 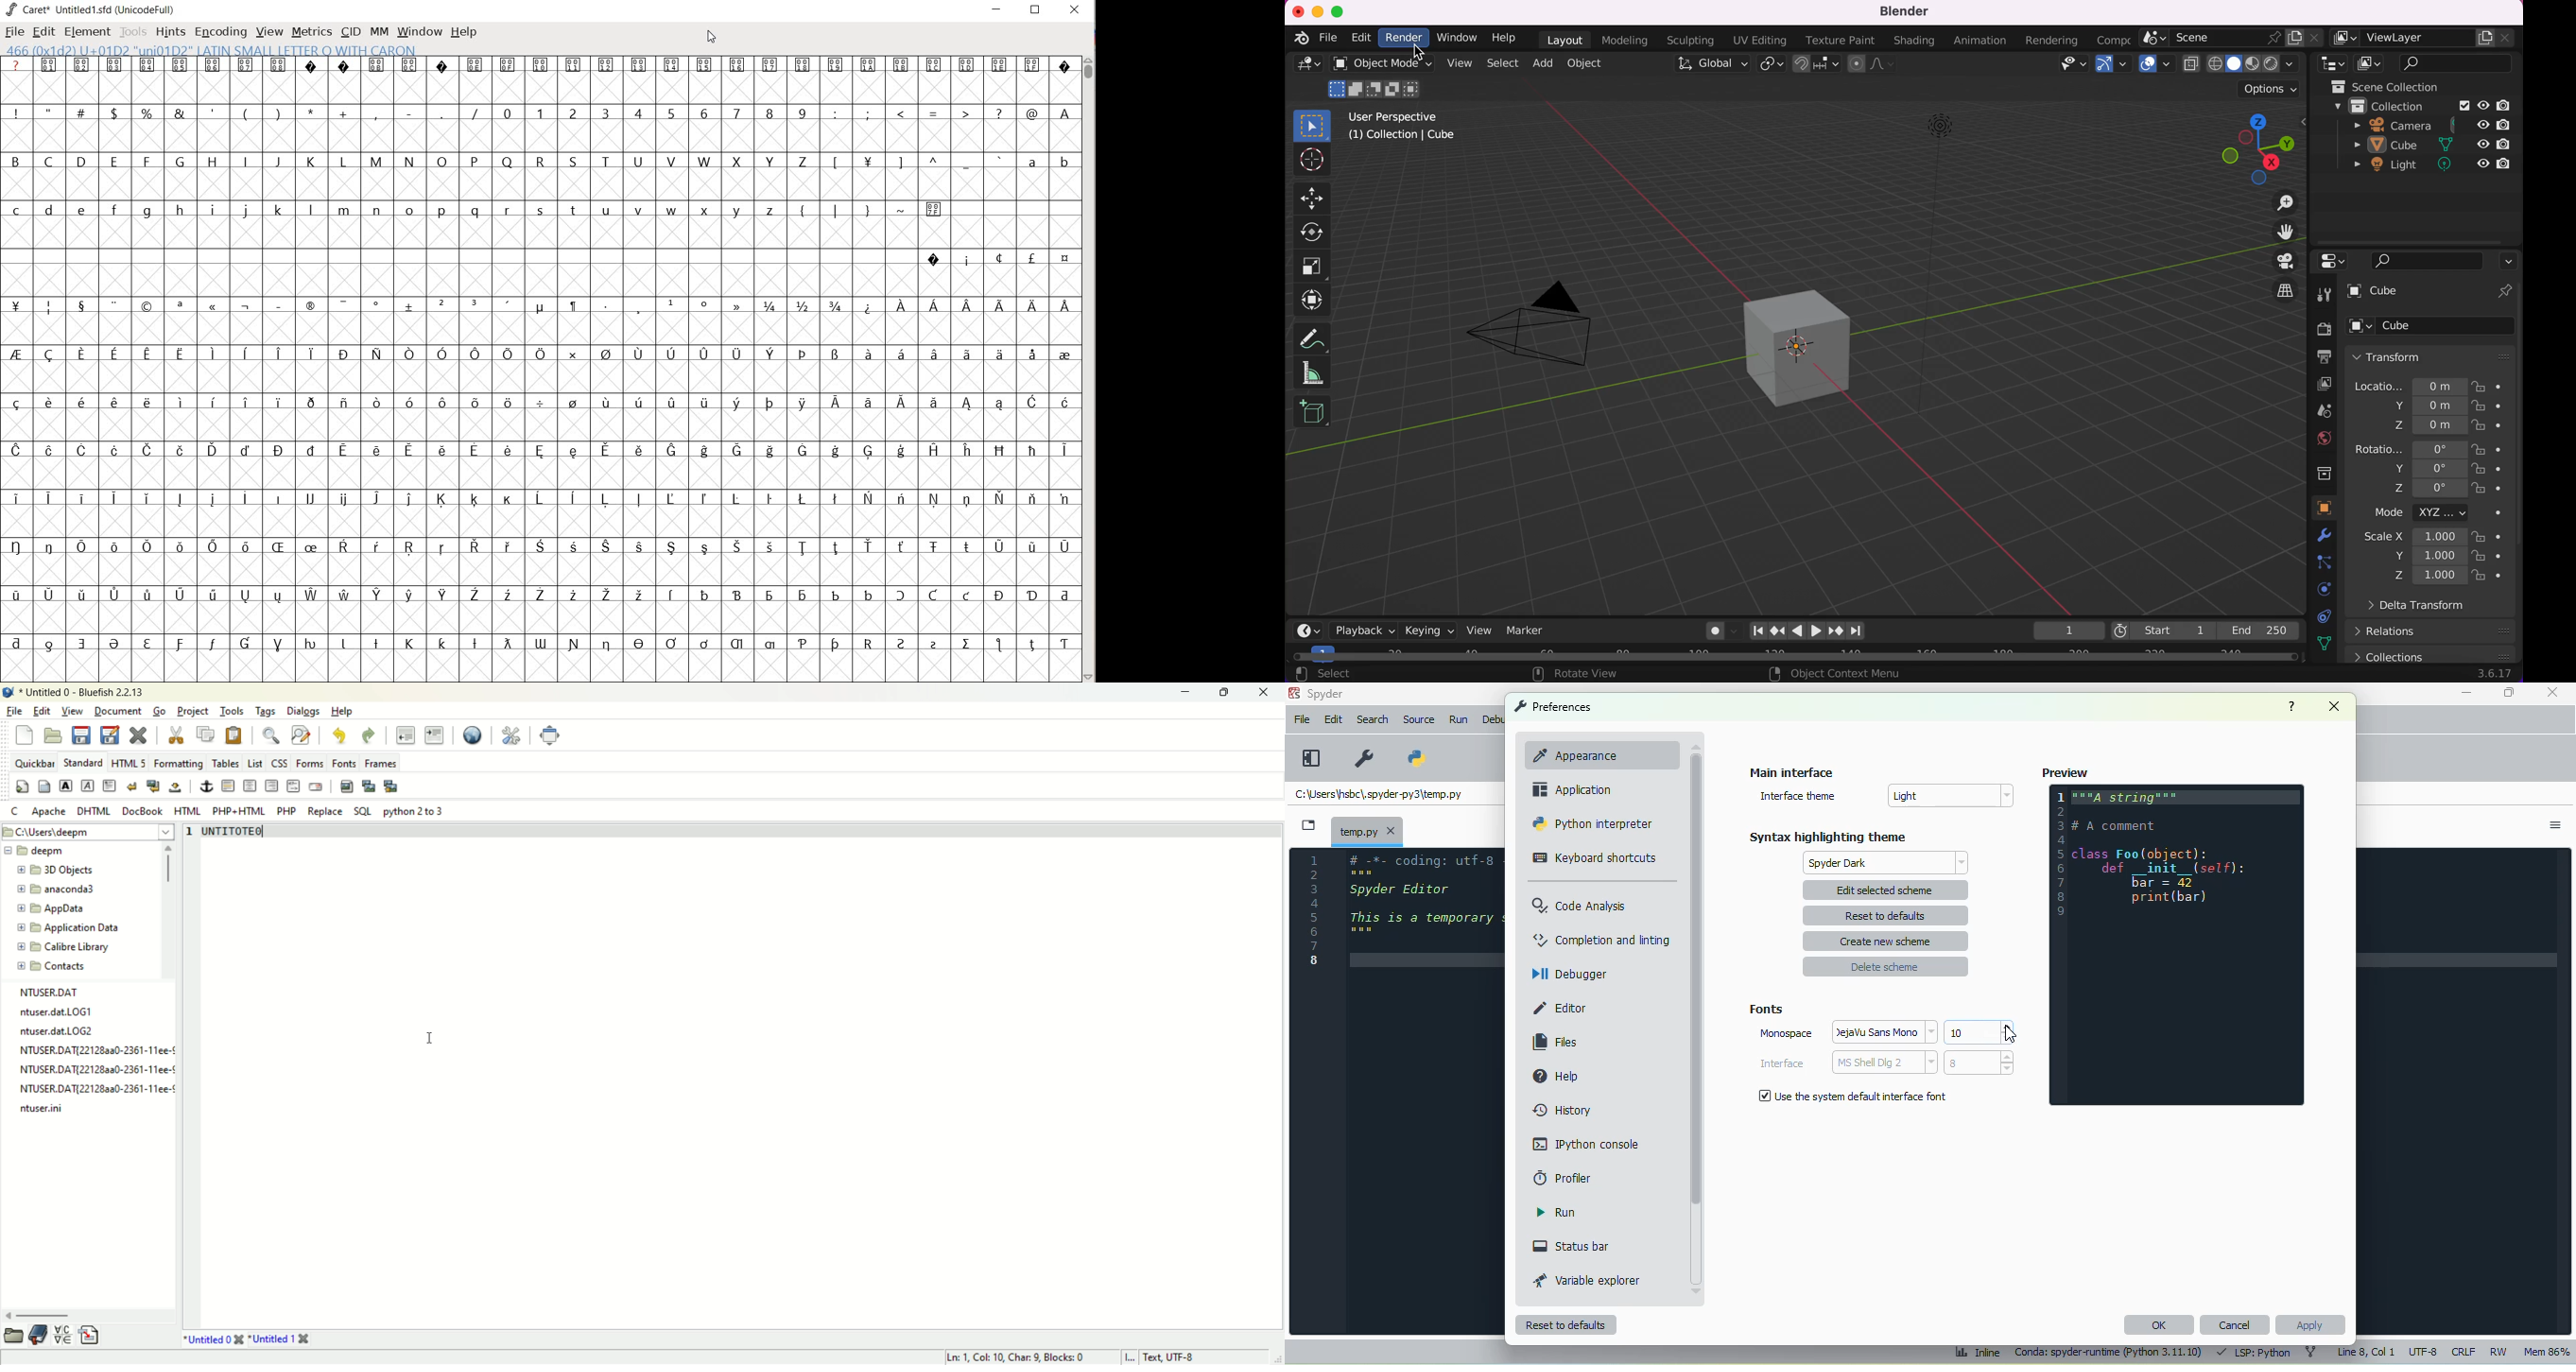 I want to click on insert special character, so click(x=63, y=1336).